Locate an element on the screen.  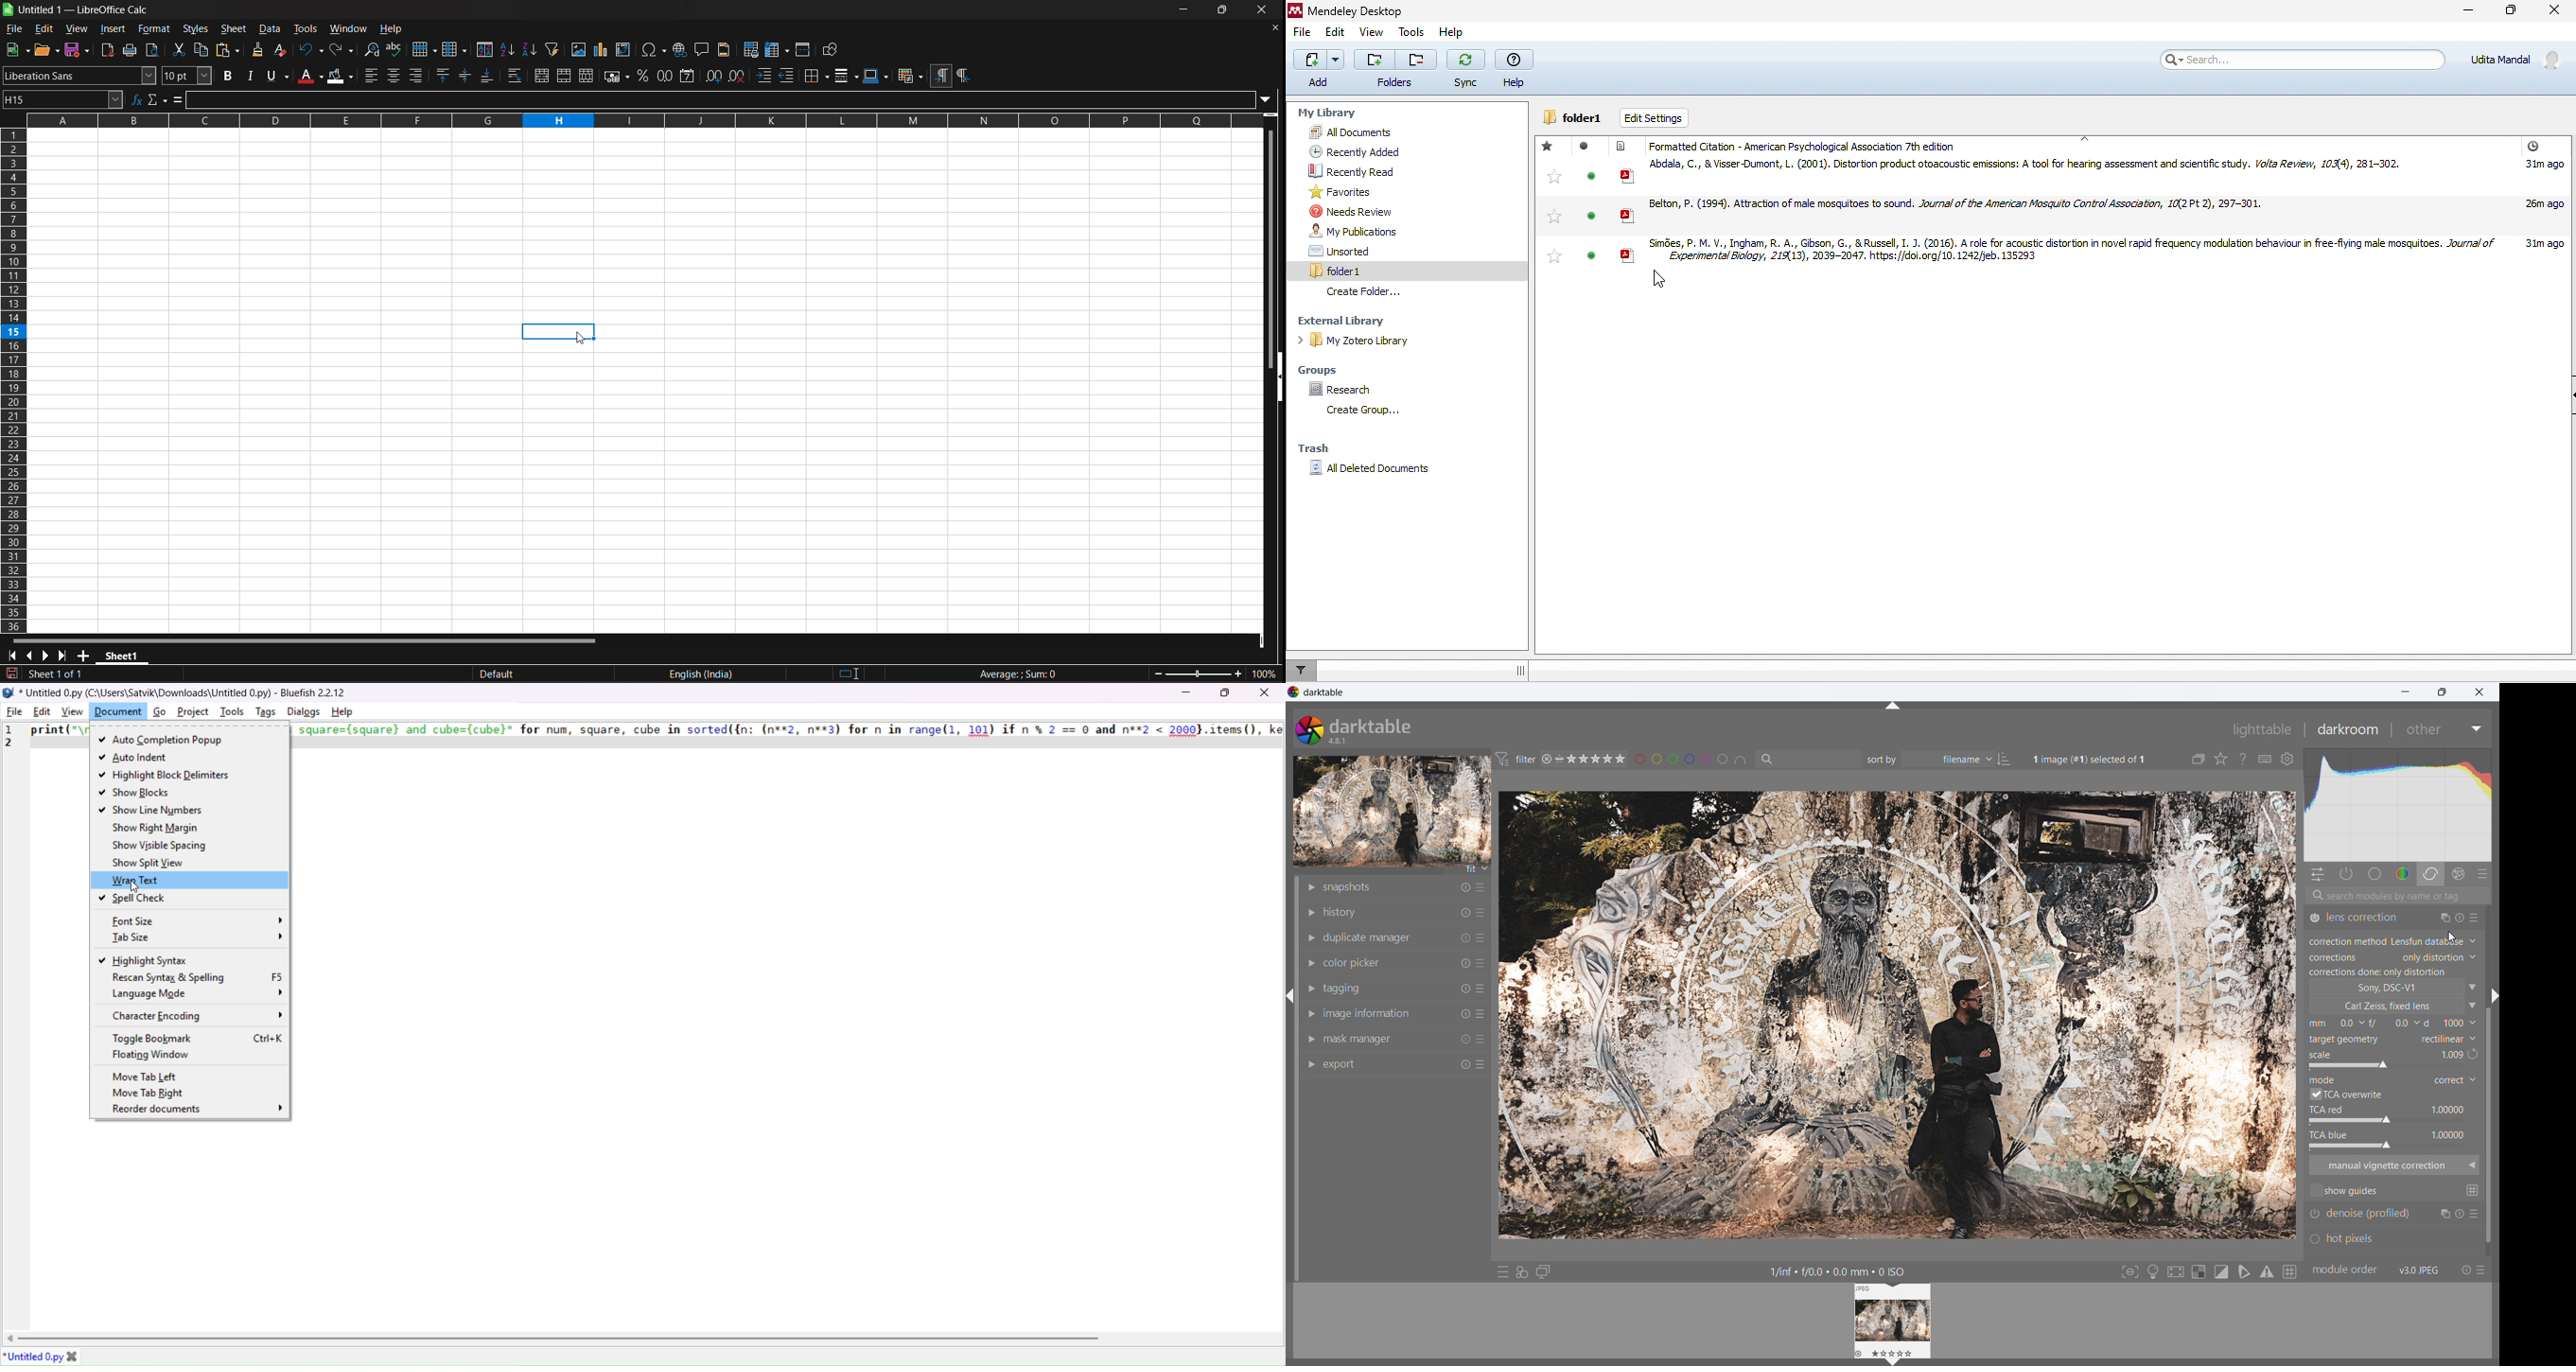
insert hyperlink is located at coordinates (679, 49).